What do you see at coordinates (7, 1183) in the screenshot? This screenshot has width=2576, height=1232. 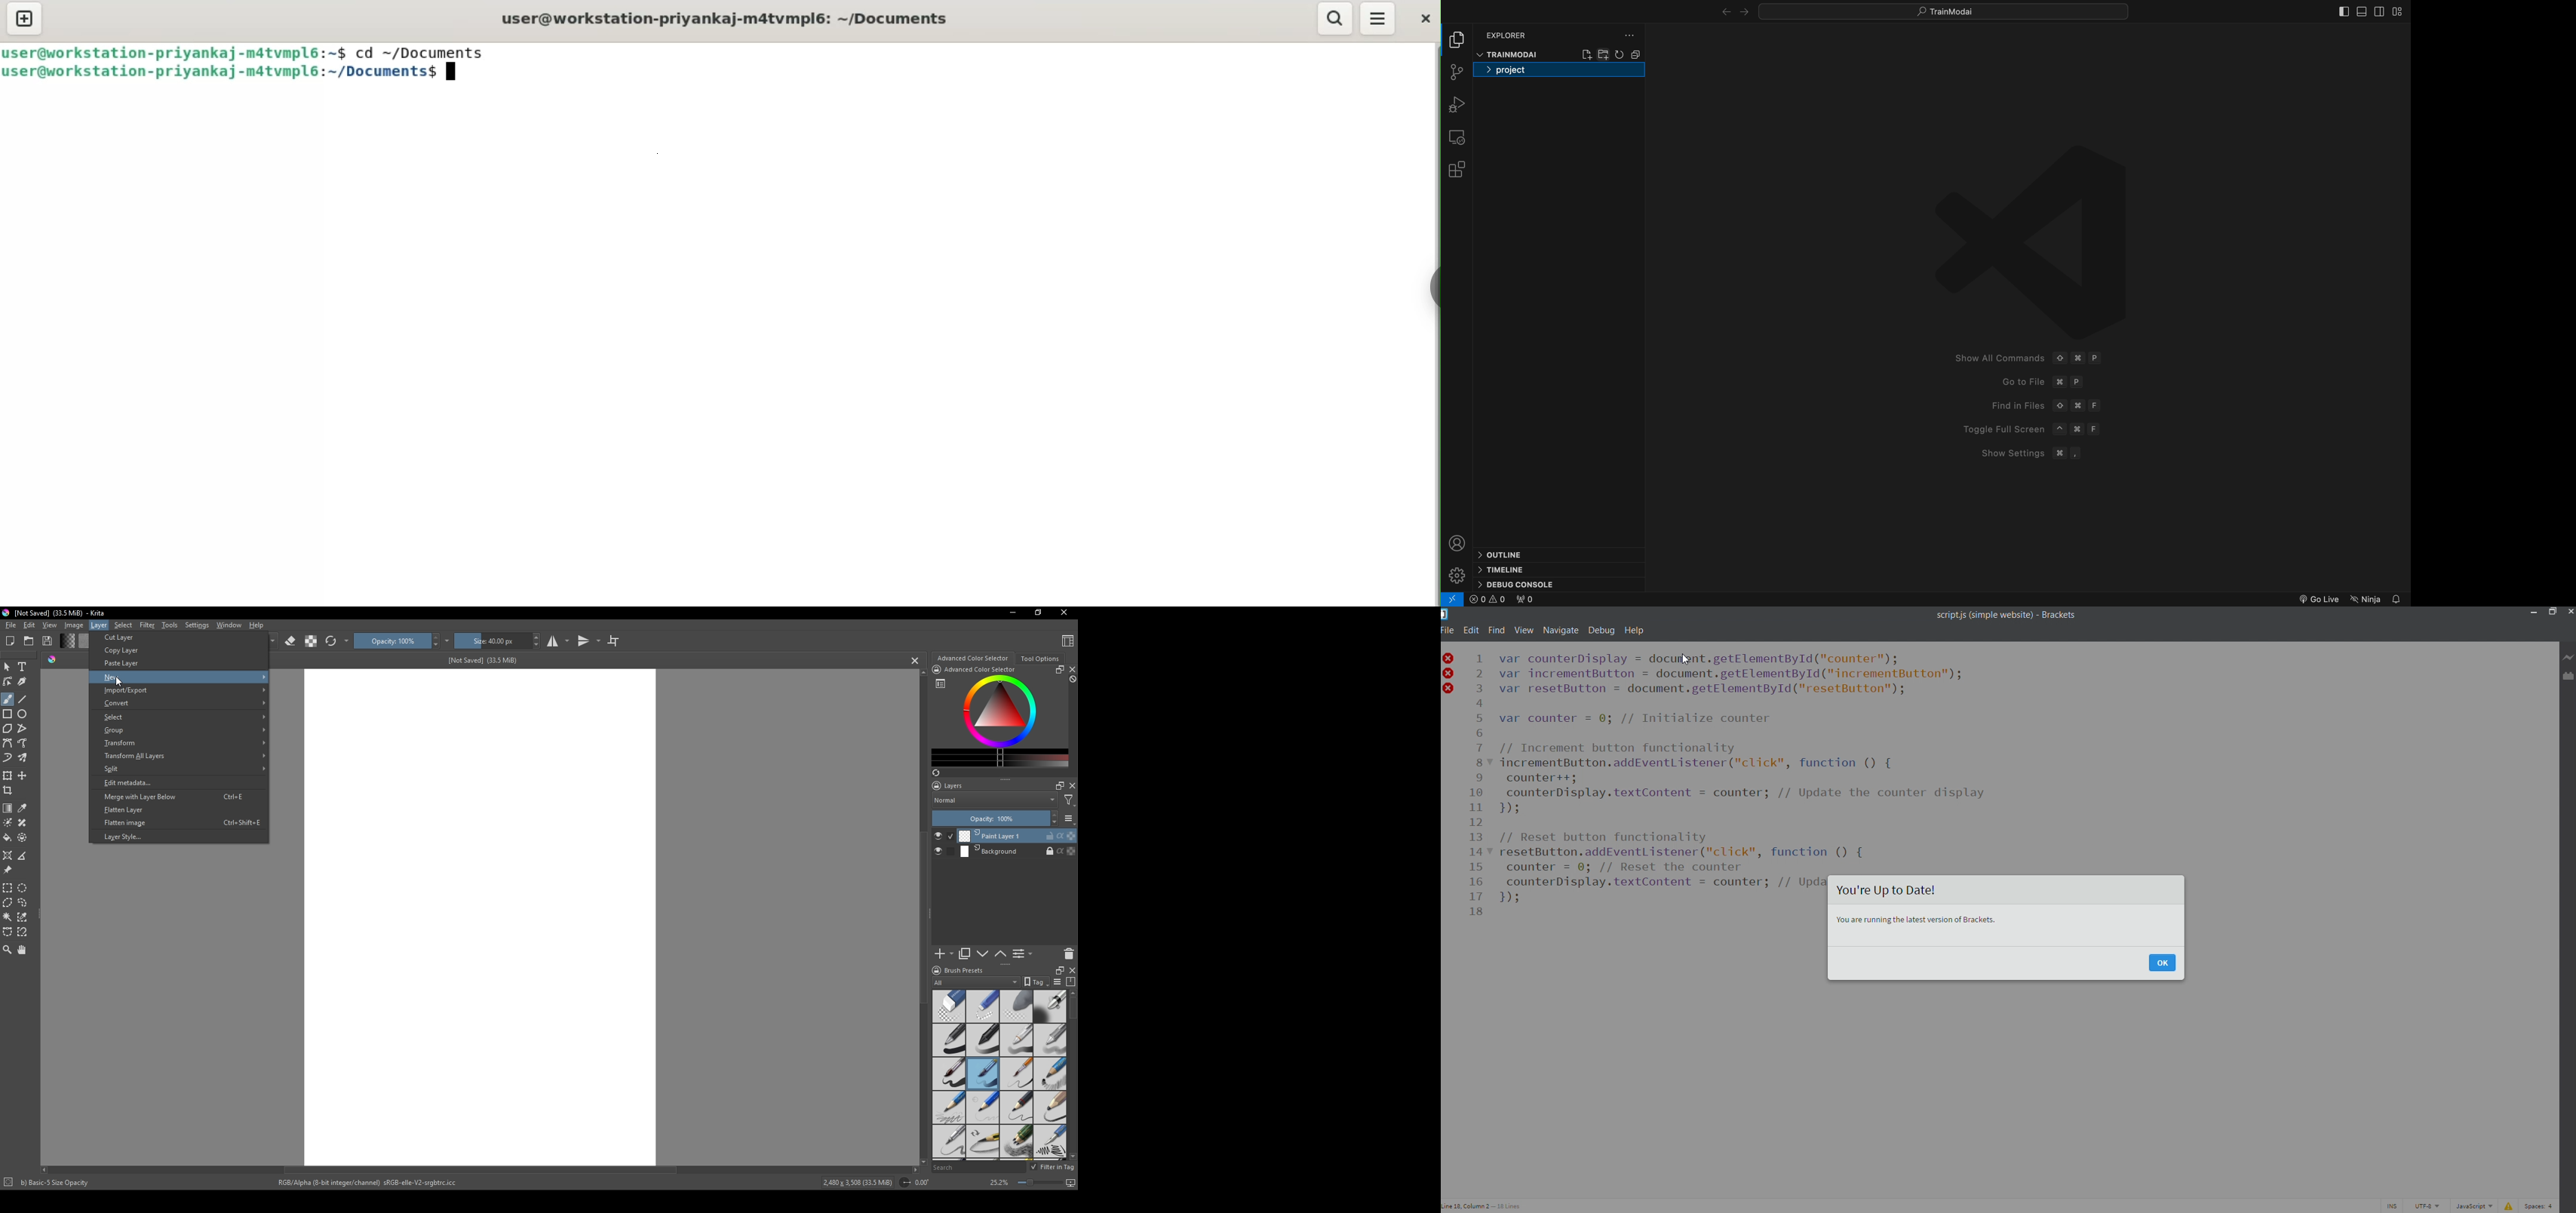 I see `icon` at bounding box center [7, 1183].